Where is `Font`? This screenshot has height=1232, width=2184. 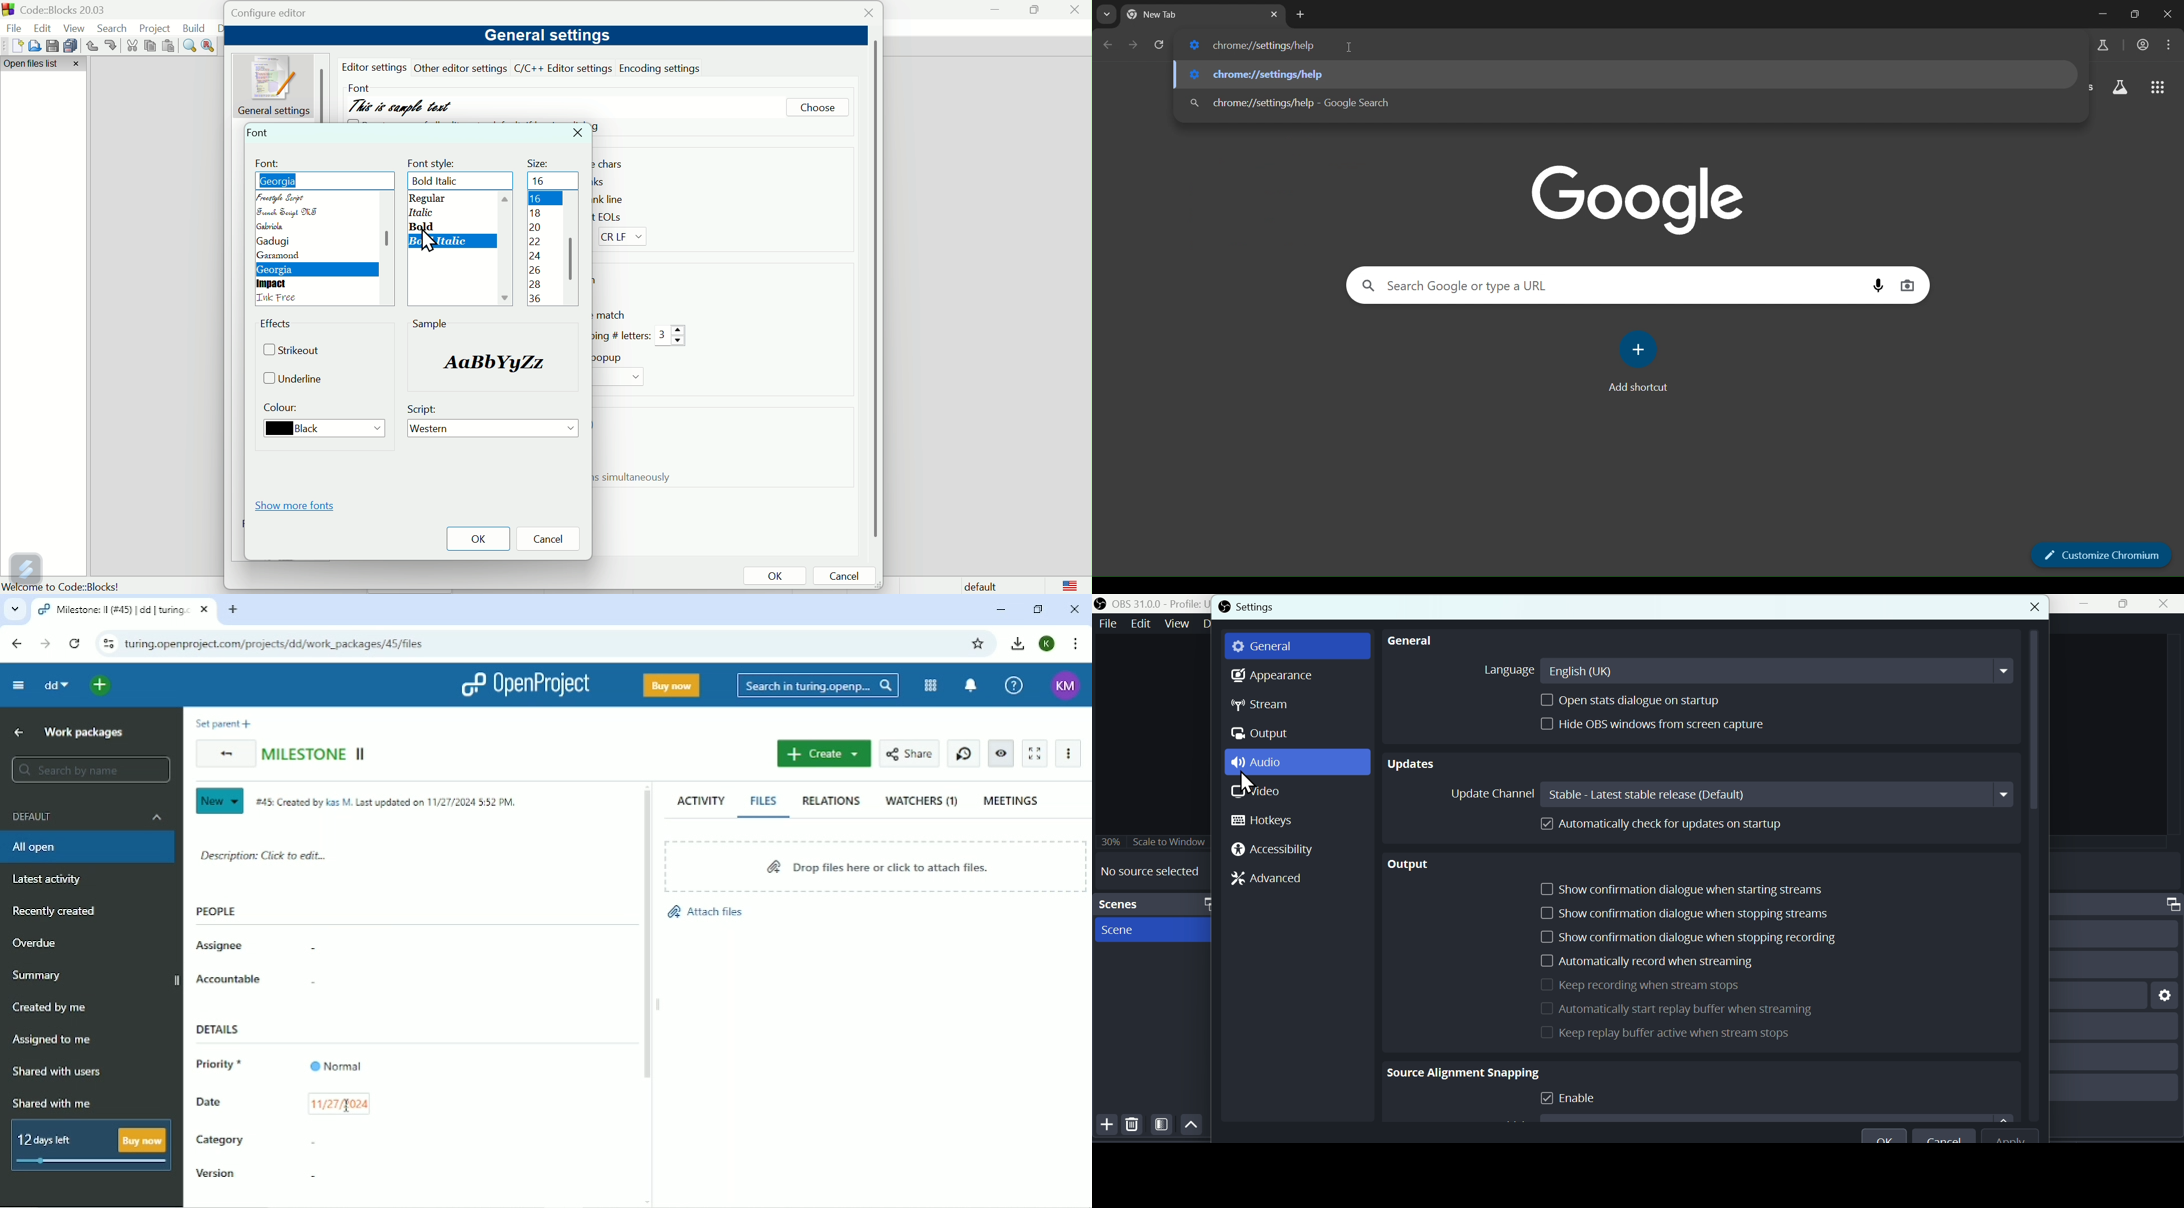
Font is located at coordinates (269, 164).